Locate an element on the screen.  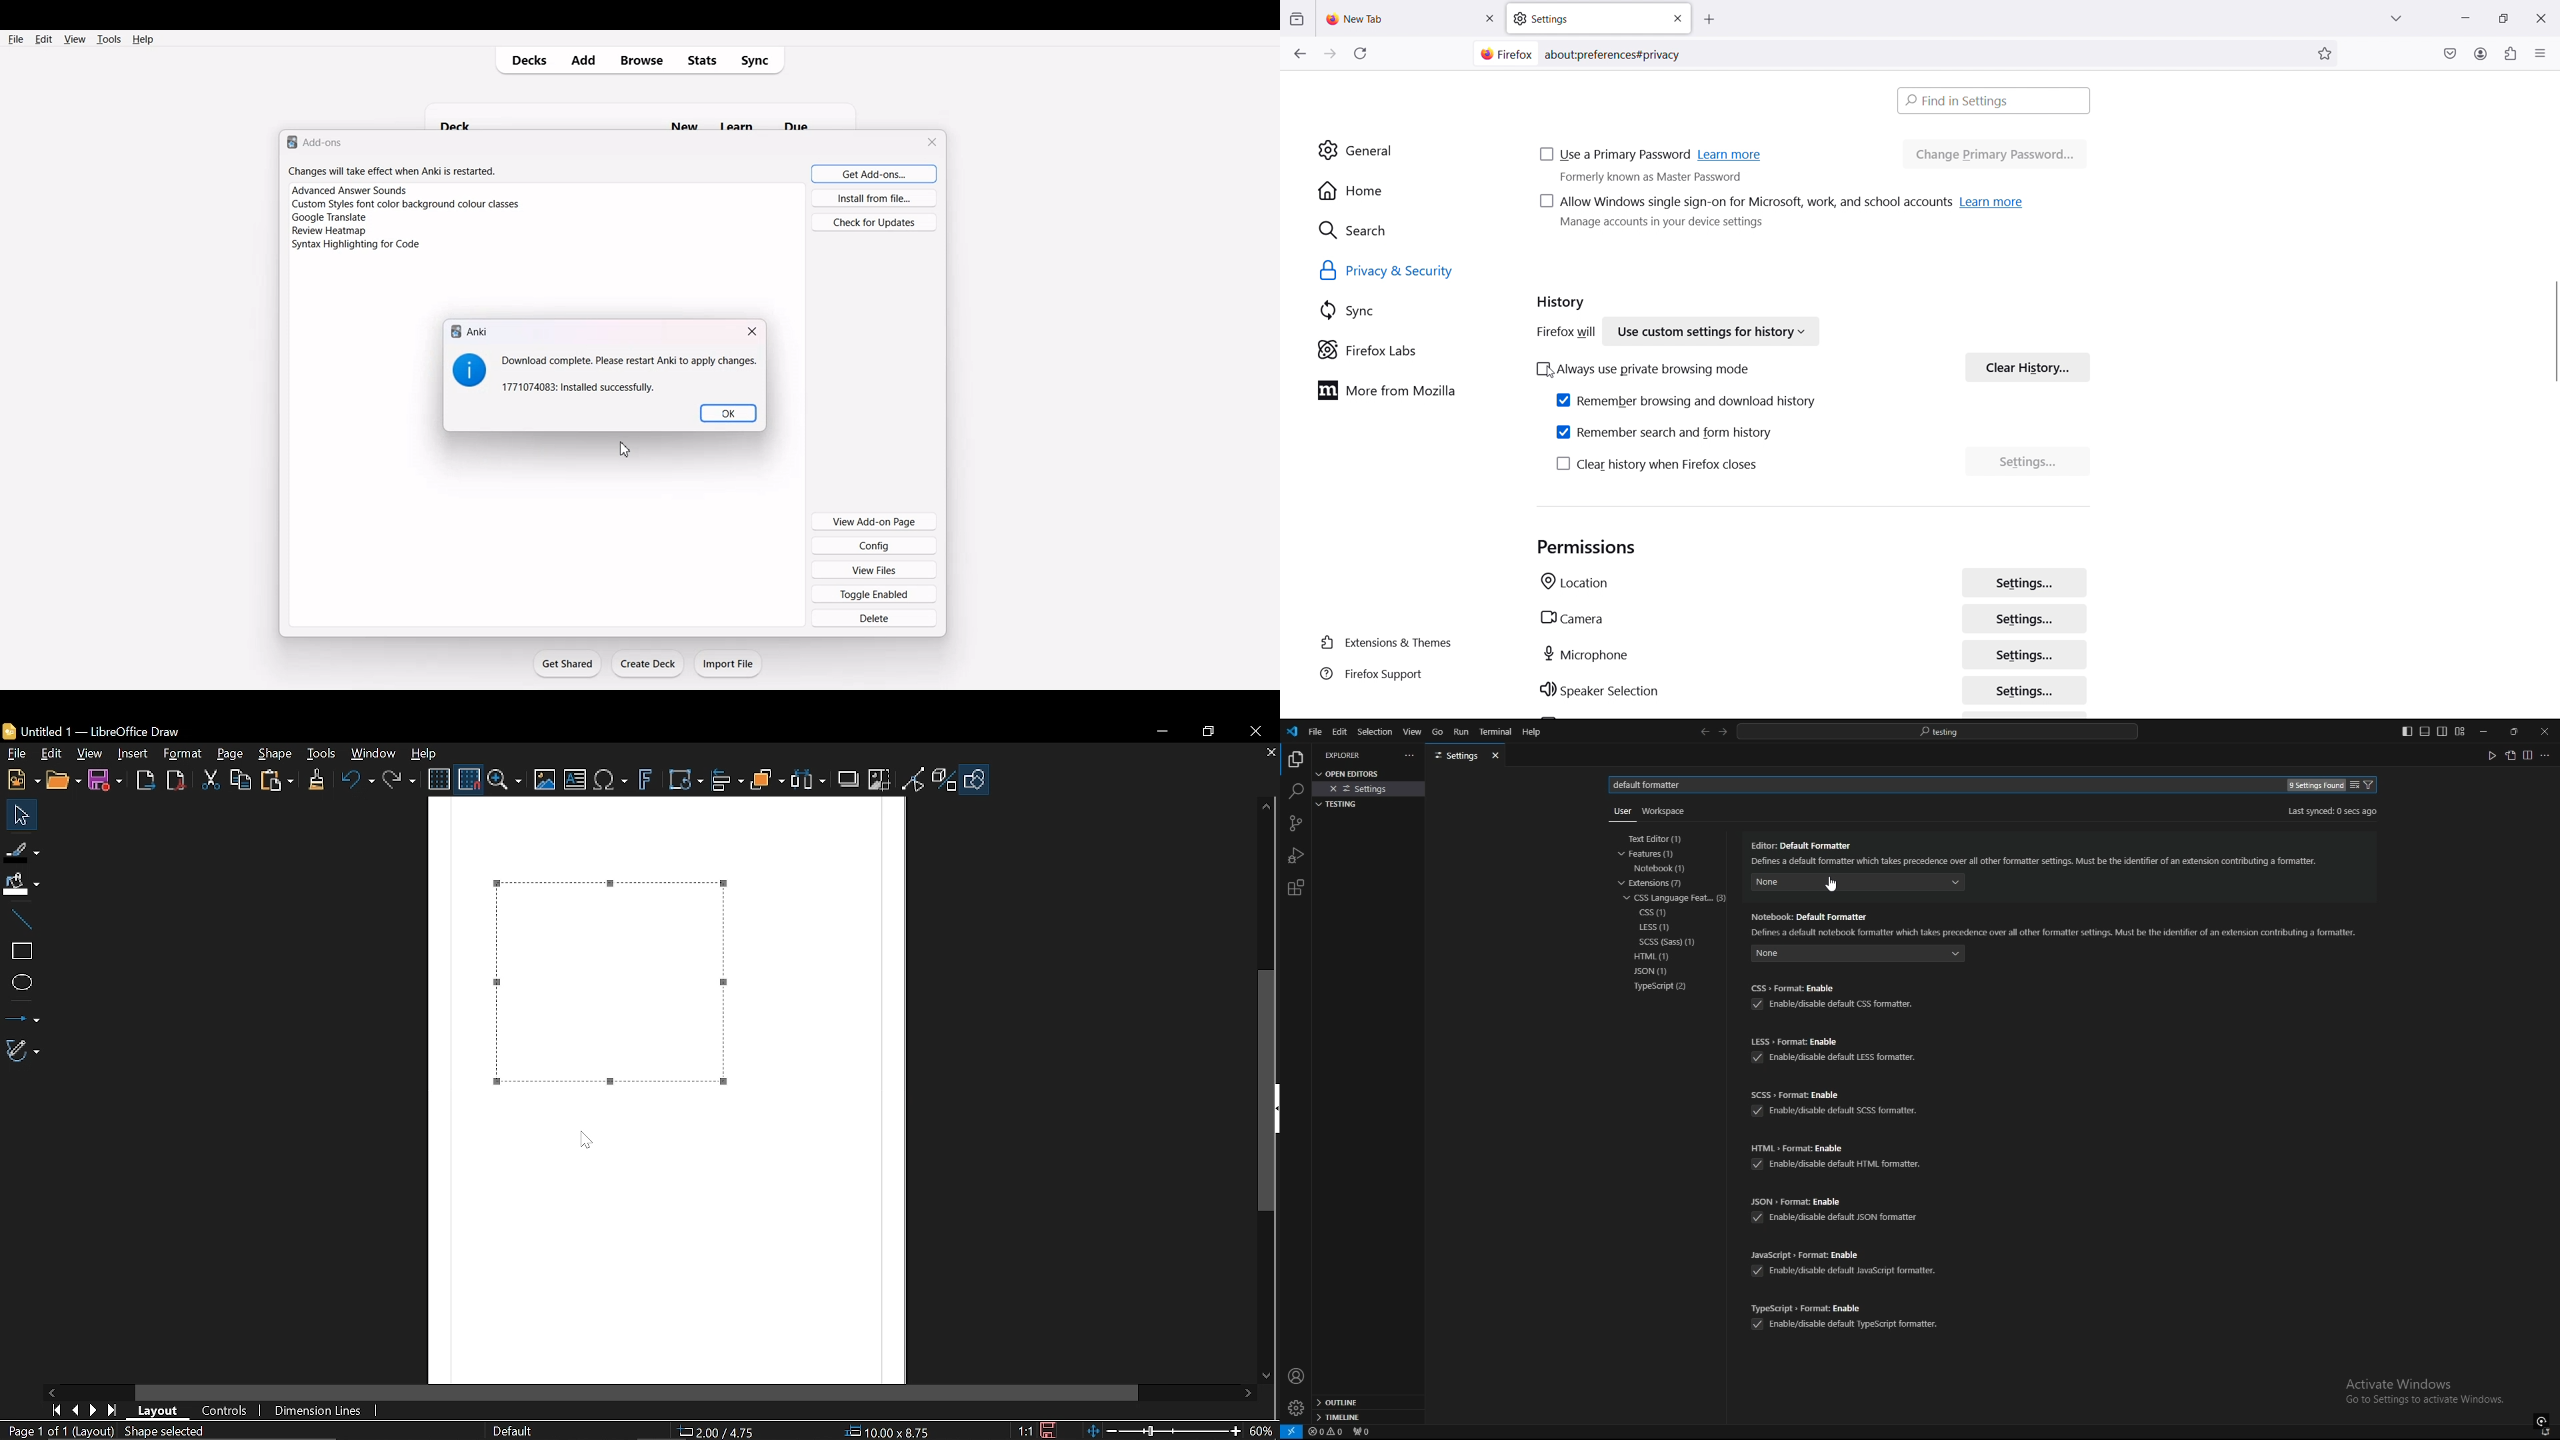
Window is located at coordinates (374, 752).